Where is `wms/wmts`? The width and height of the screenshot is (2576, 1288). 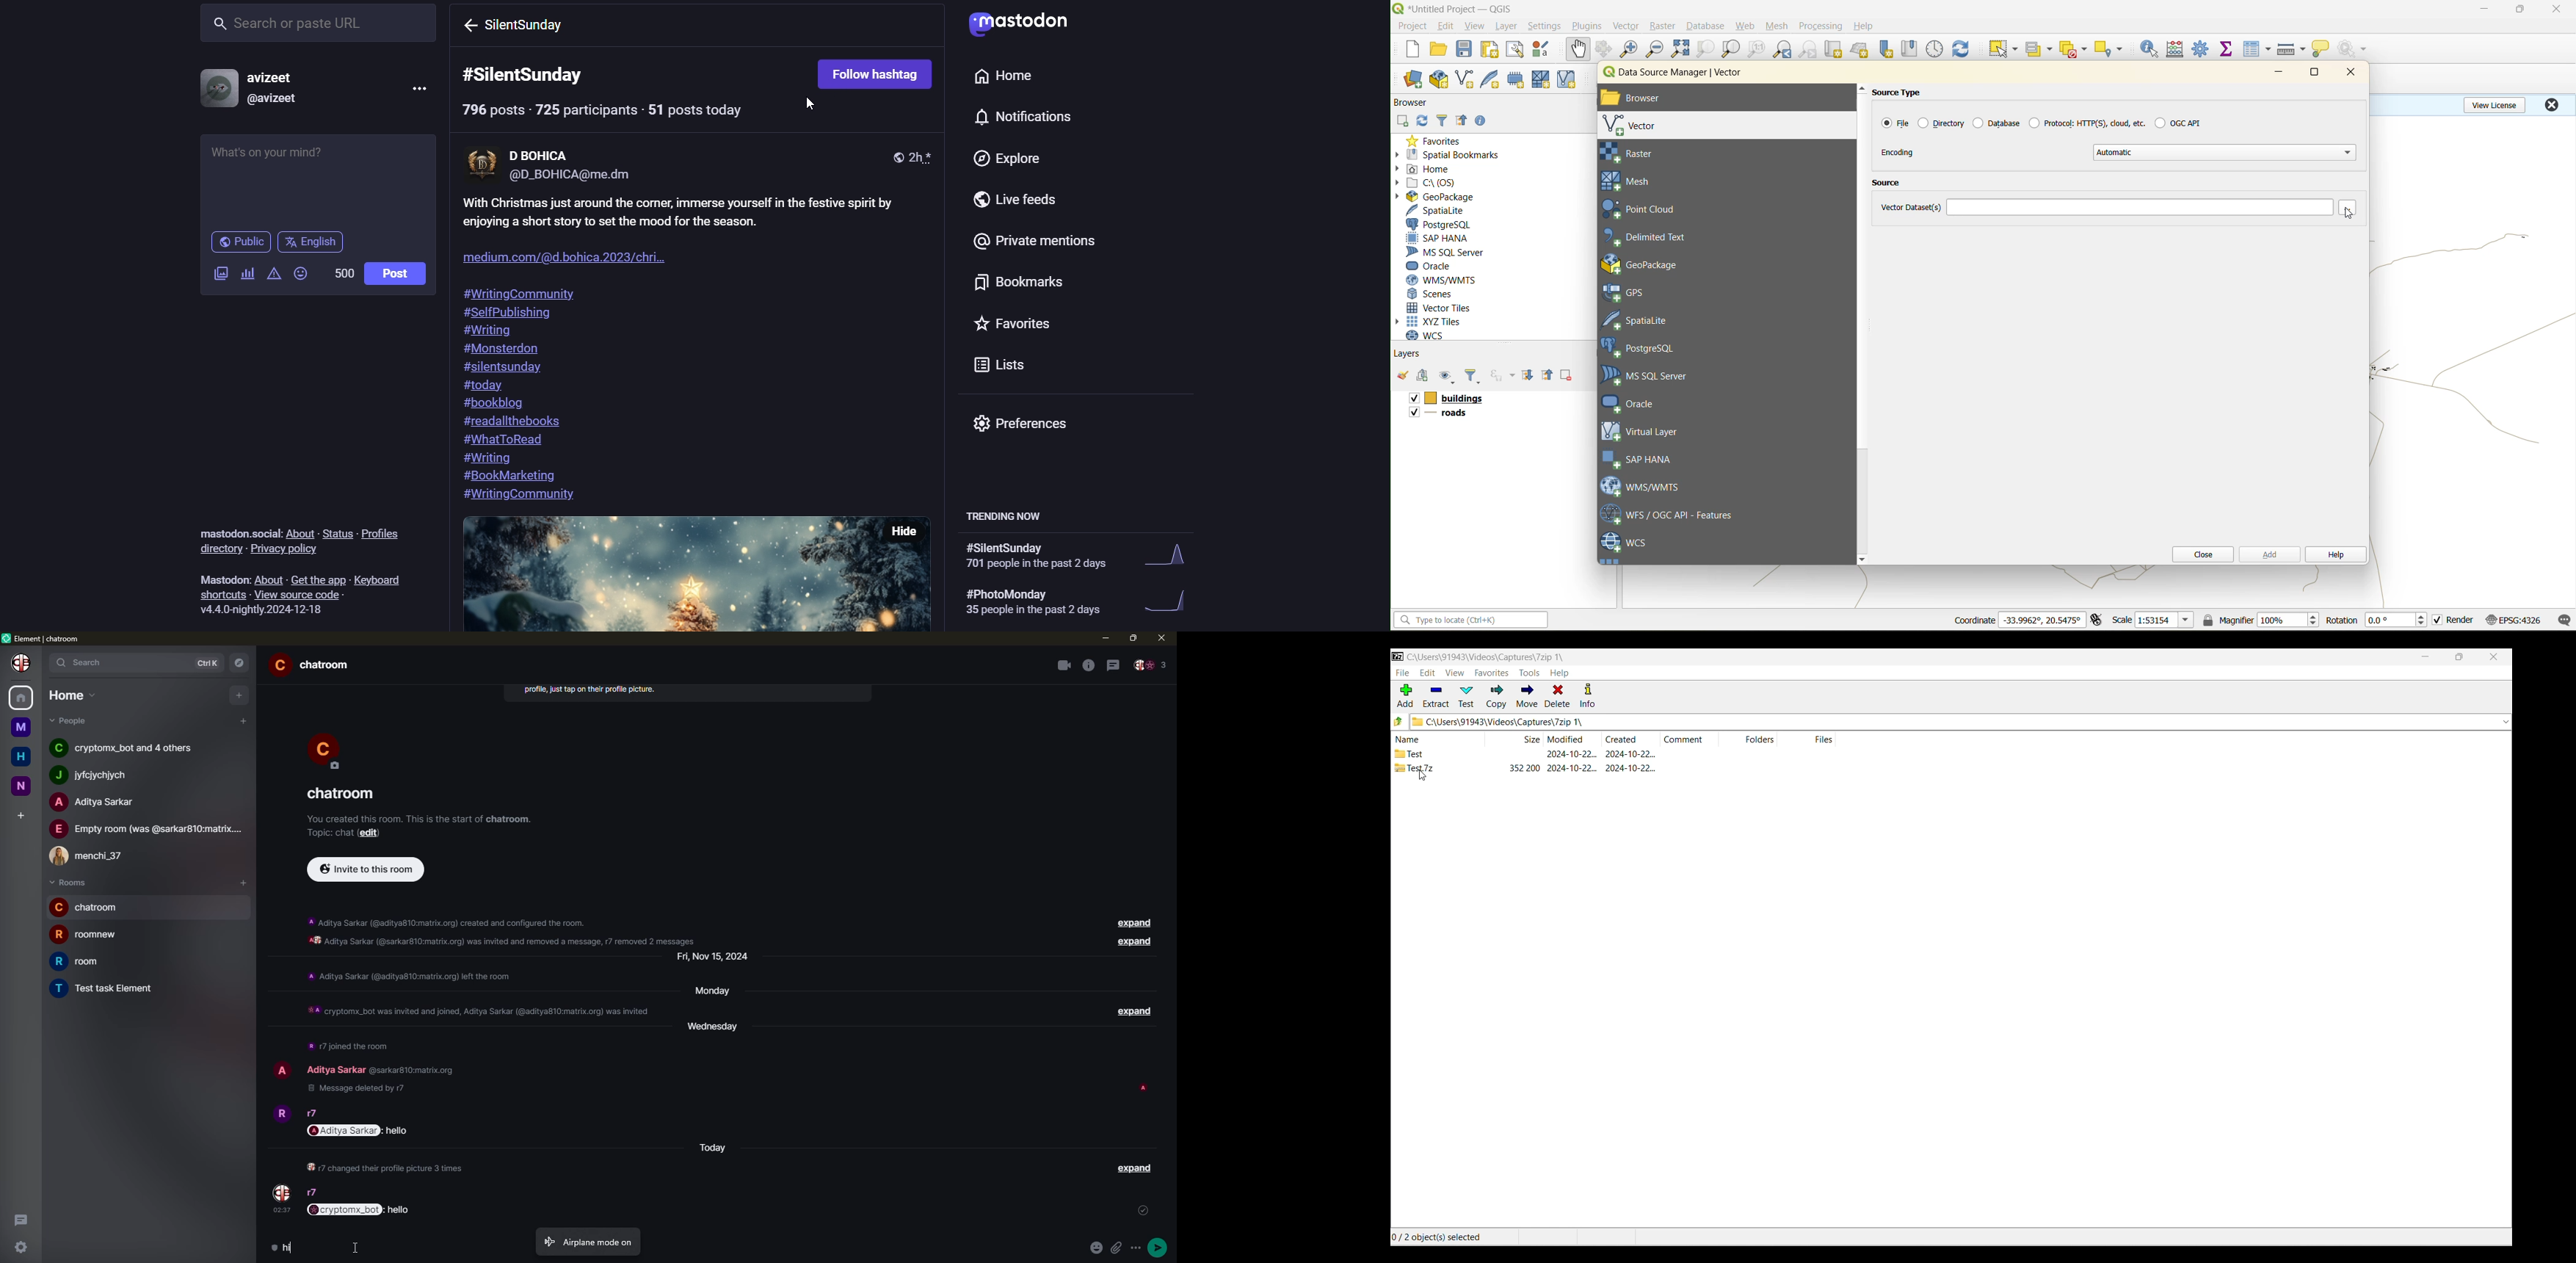 wms/wmts is located at coordinates (1647, 486).